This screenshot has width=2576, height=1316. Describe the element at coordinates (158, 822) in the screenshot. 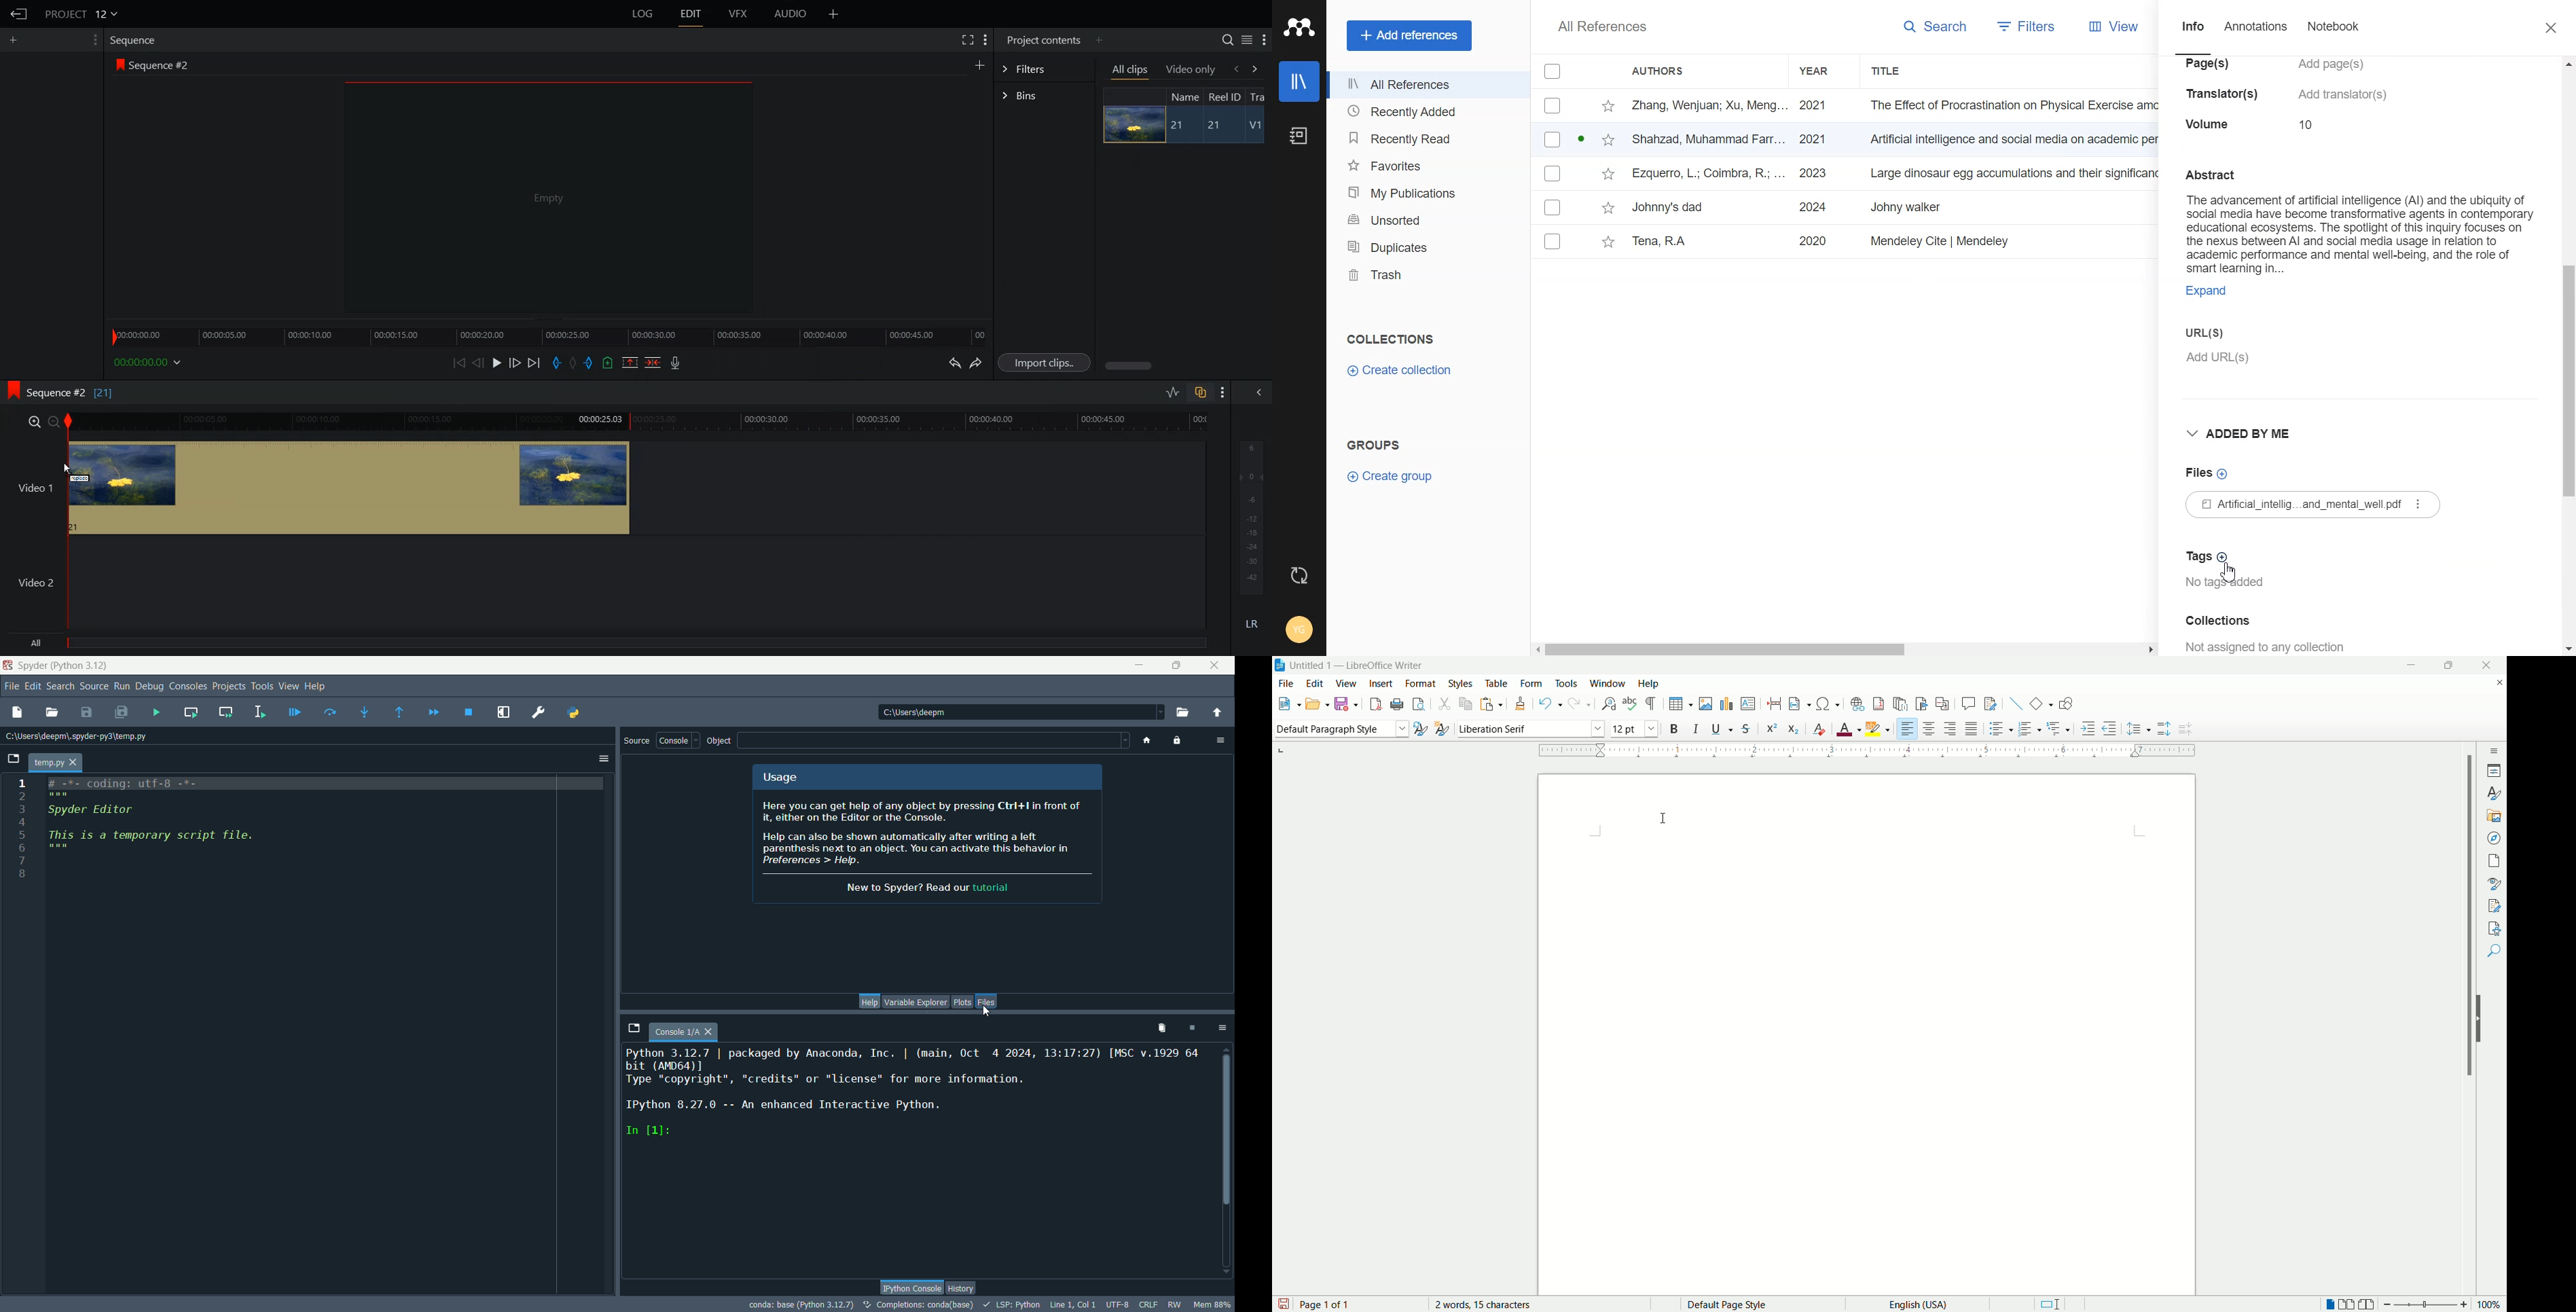

I see `script file` at that location.